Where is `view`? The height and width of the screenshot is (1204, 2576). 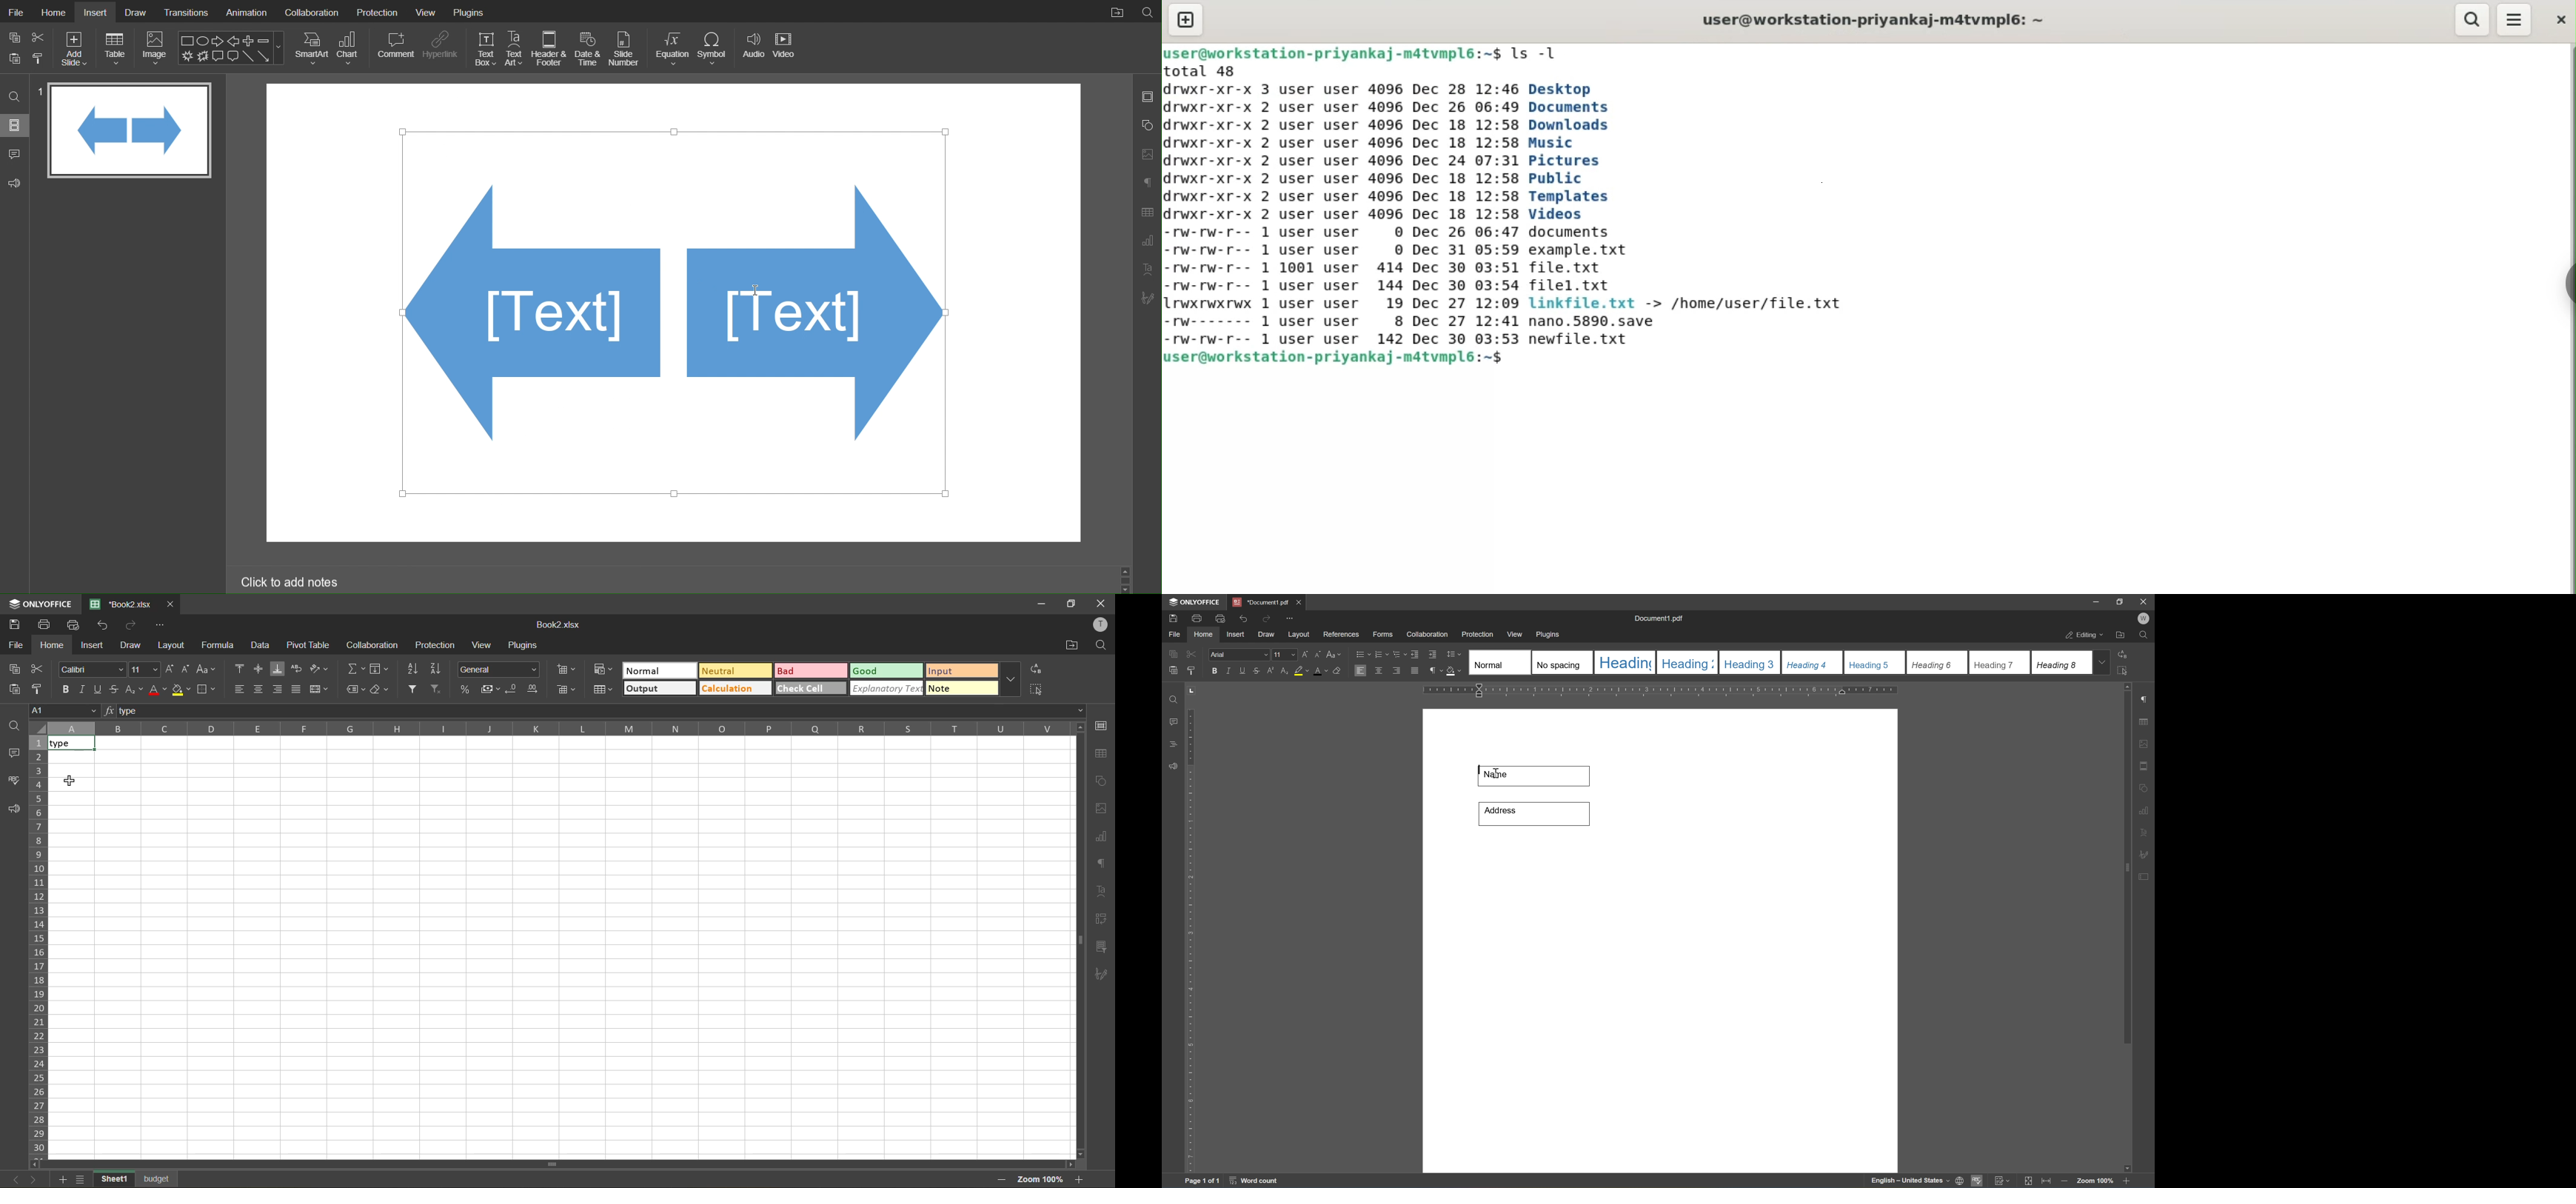 view is located at coordinates (1517, 634).